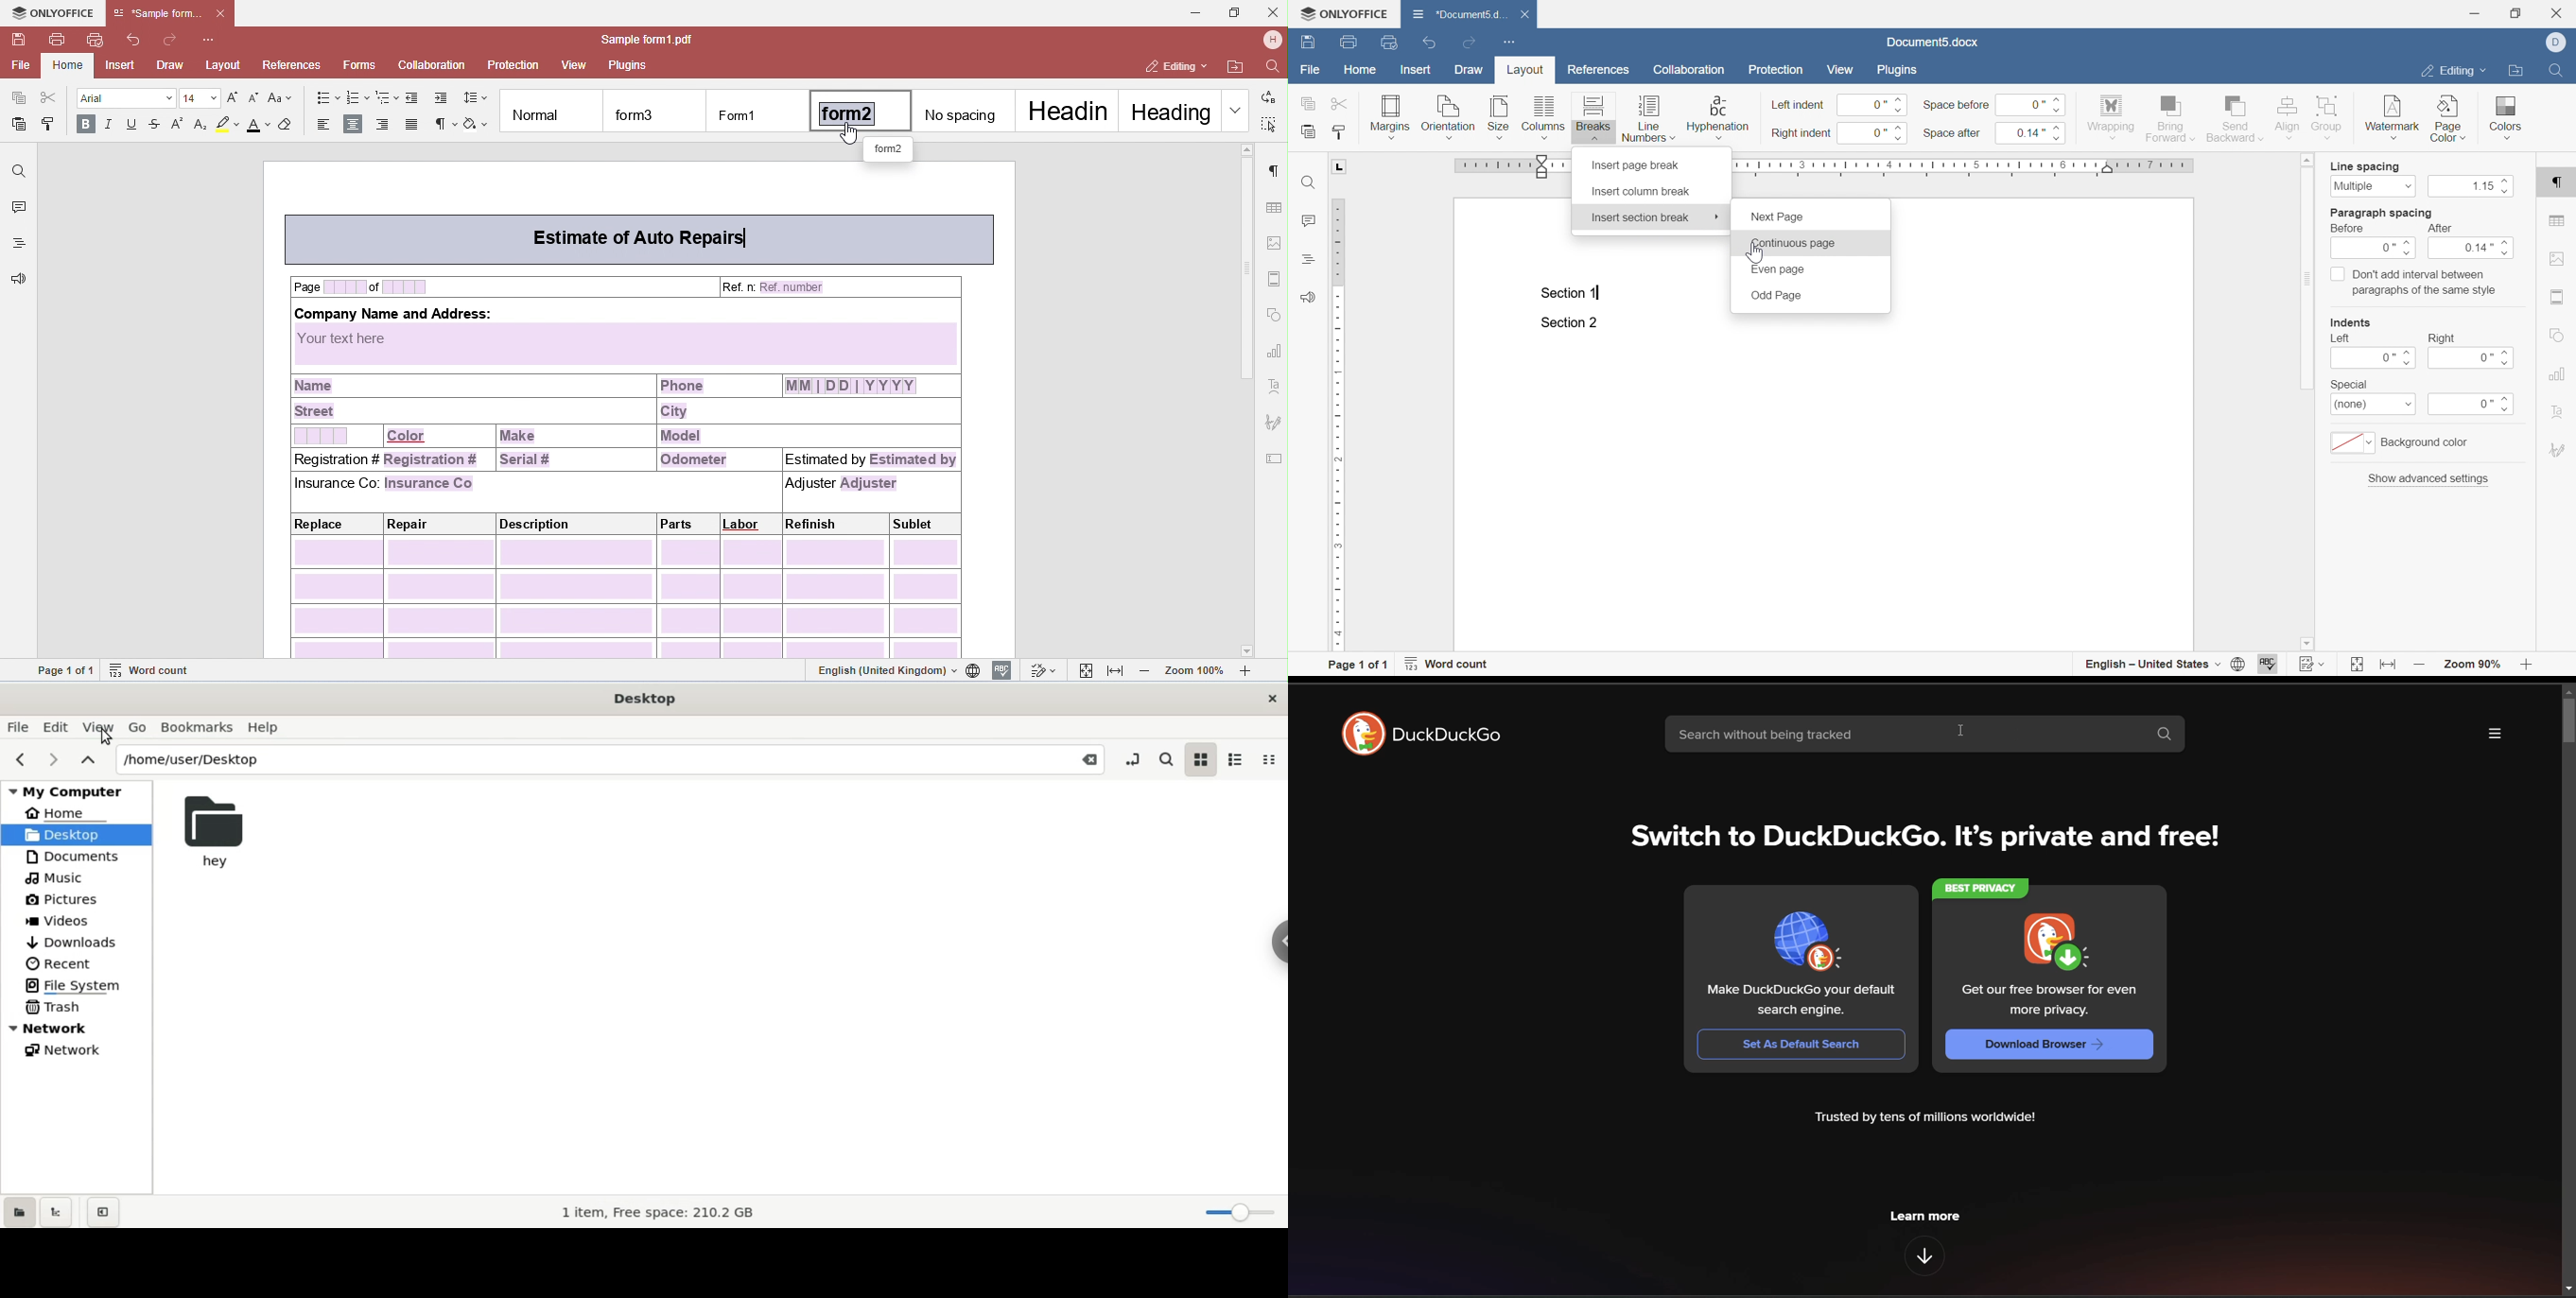 This screenshot has width=2576, height=1316. Describe the element at coordinates (1809, 941) in the screenshot. I see `logo` at that location.